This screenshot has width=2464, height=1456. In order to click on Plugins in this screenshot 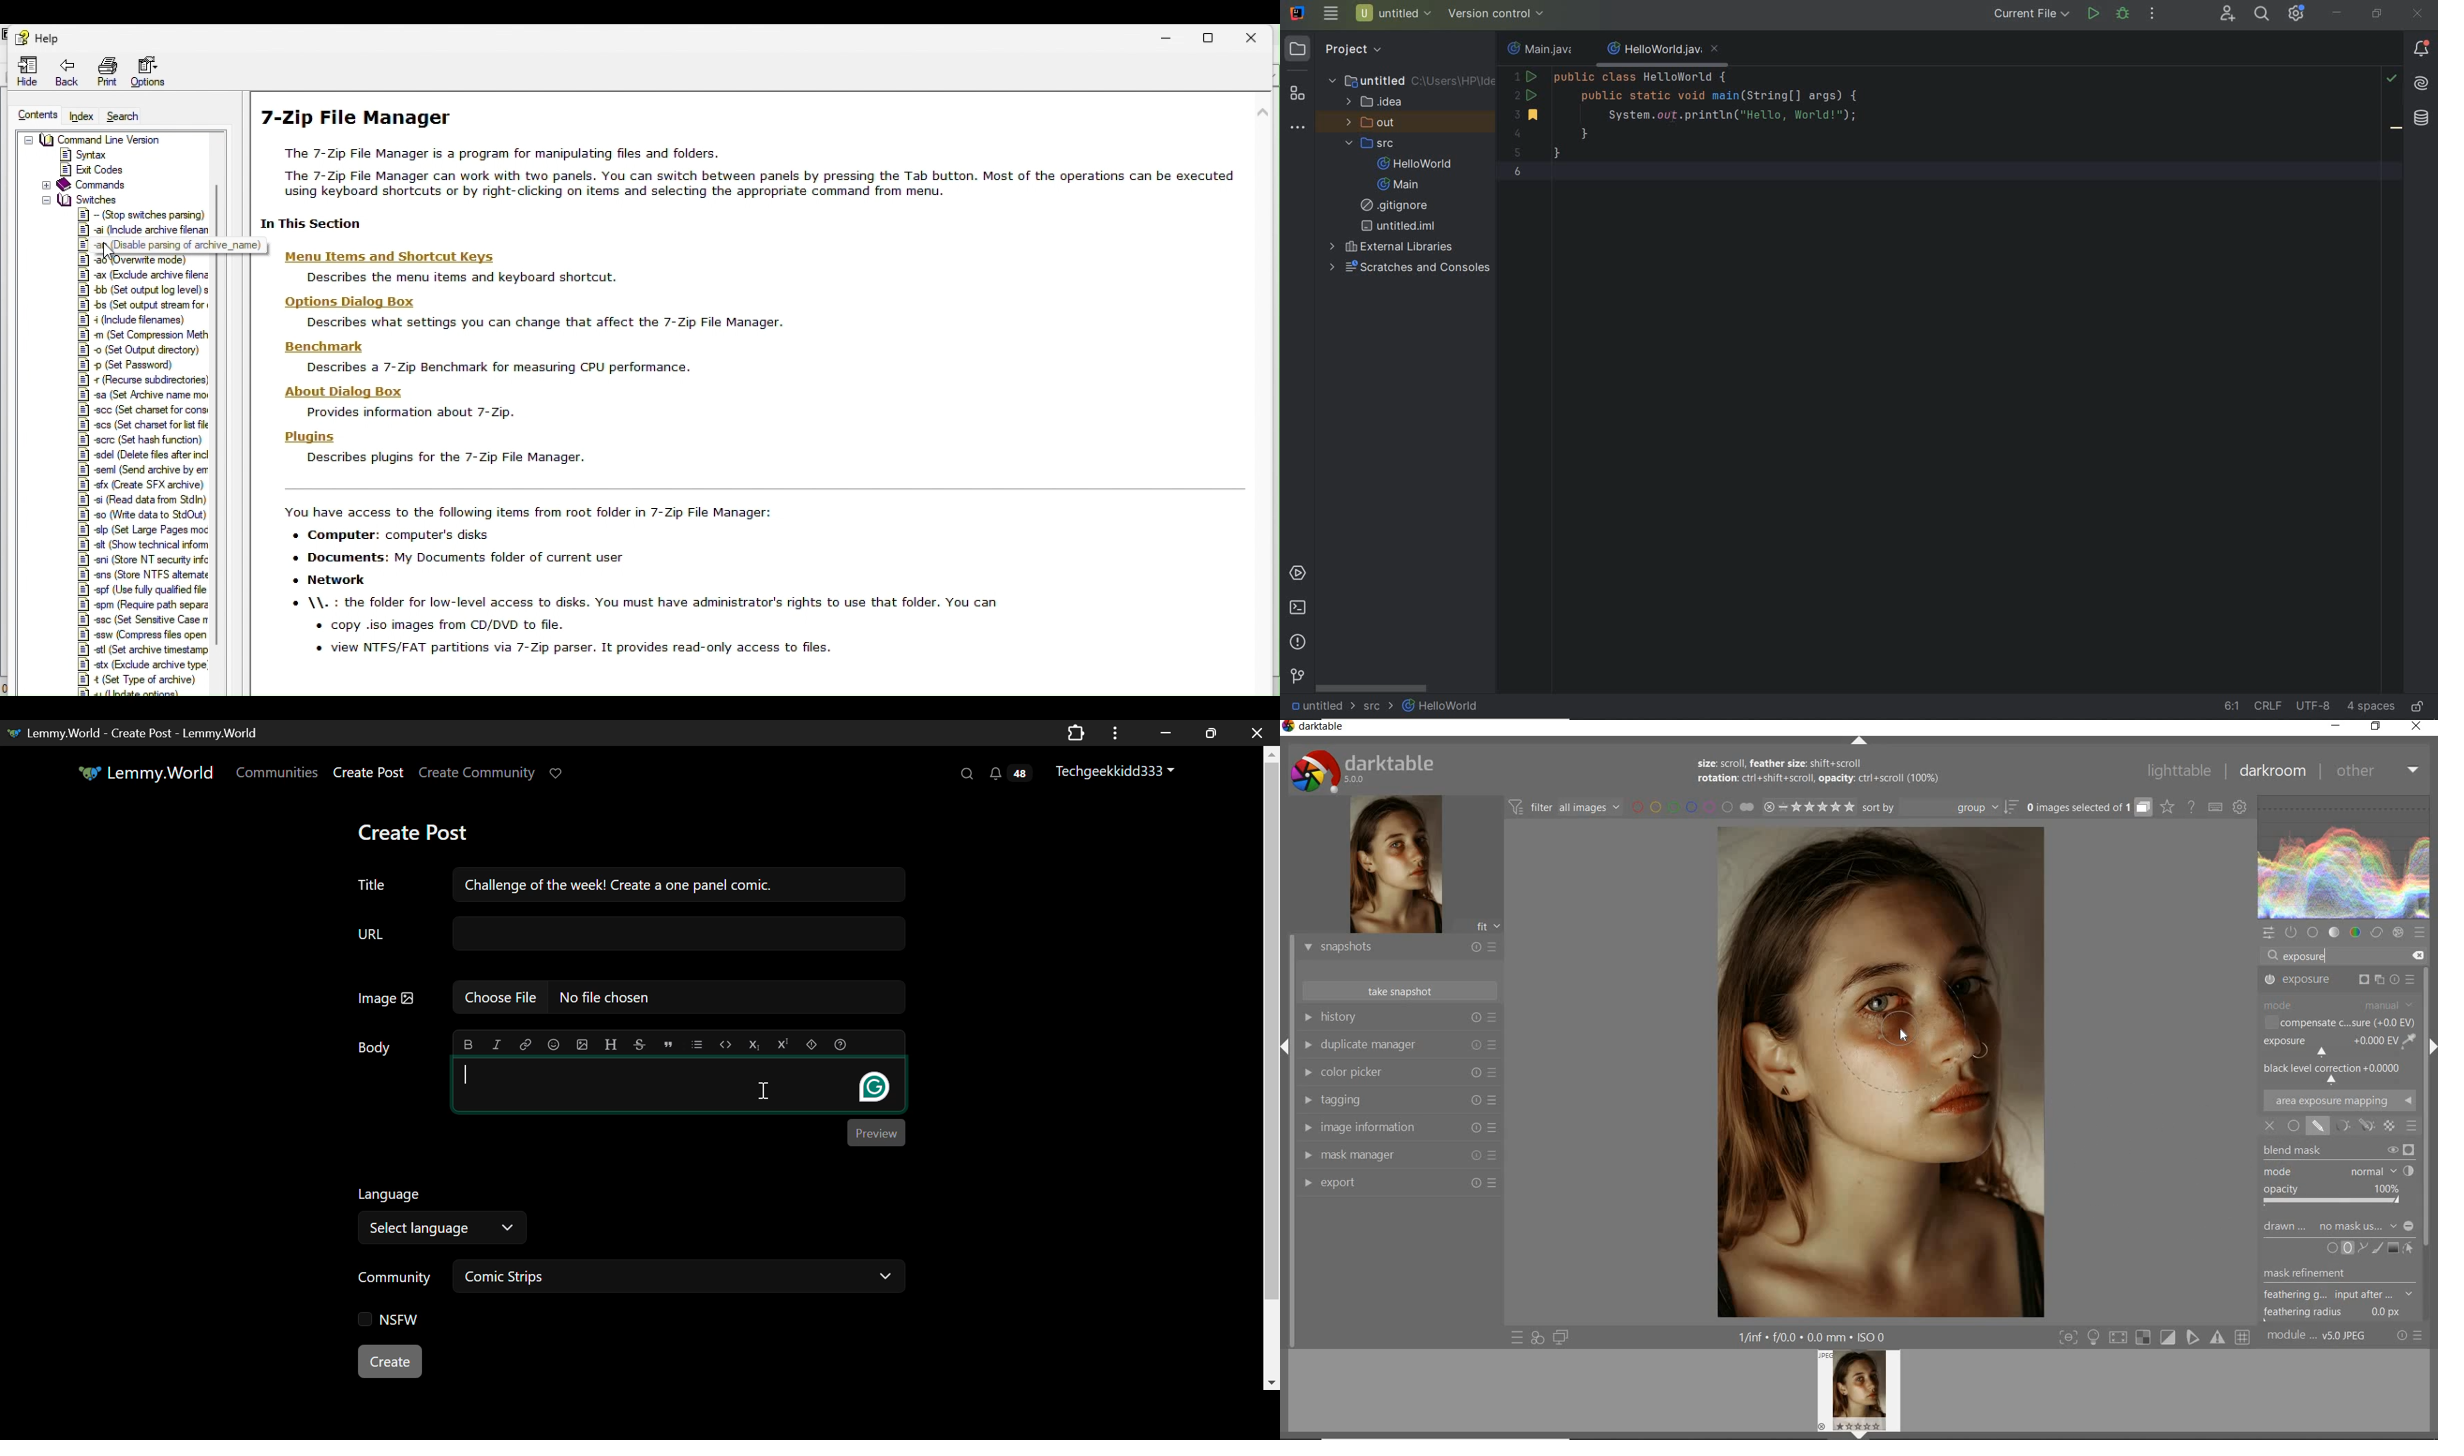, I will do `click(310, 435)`.